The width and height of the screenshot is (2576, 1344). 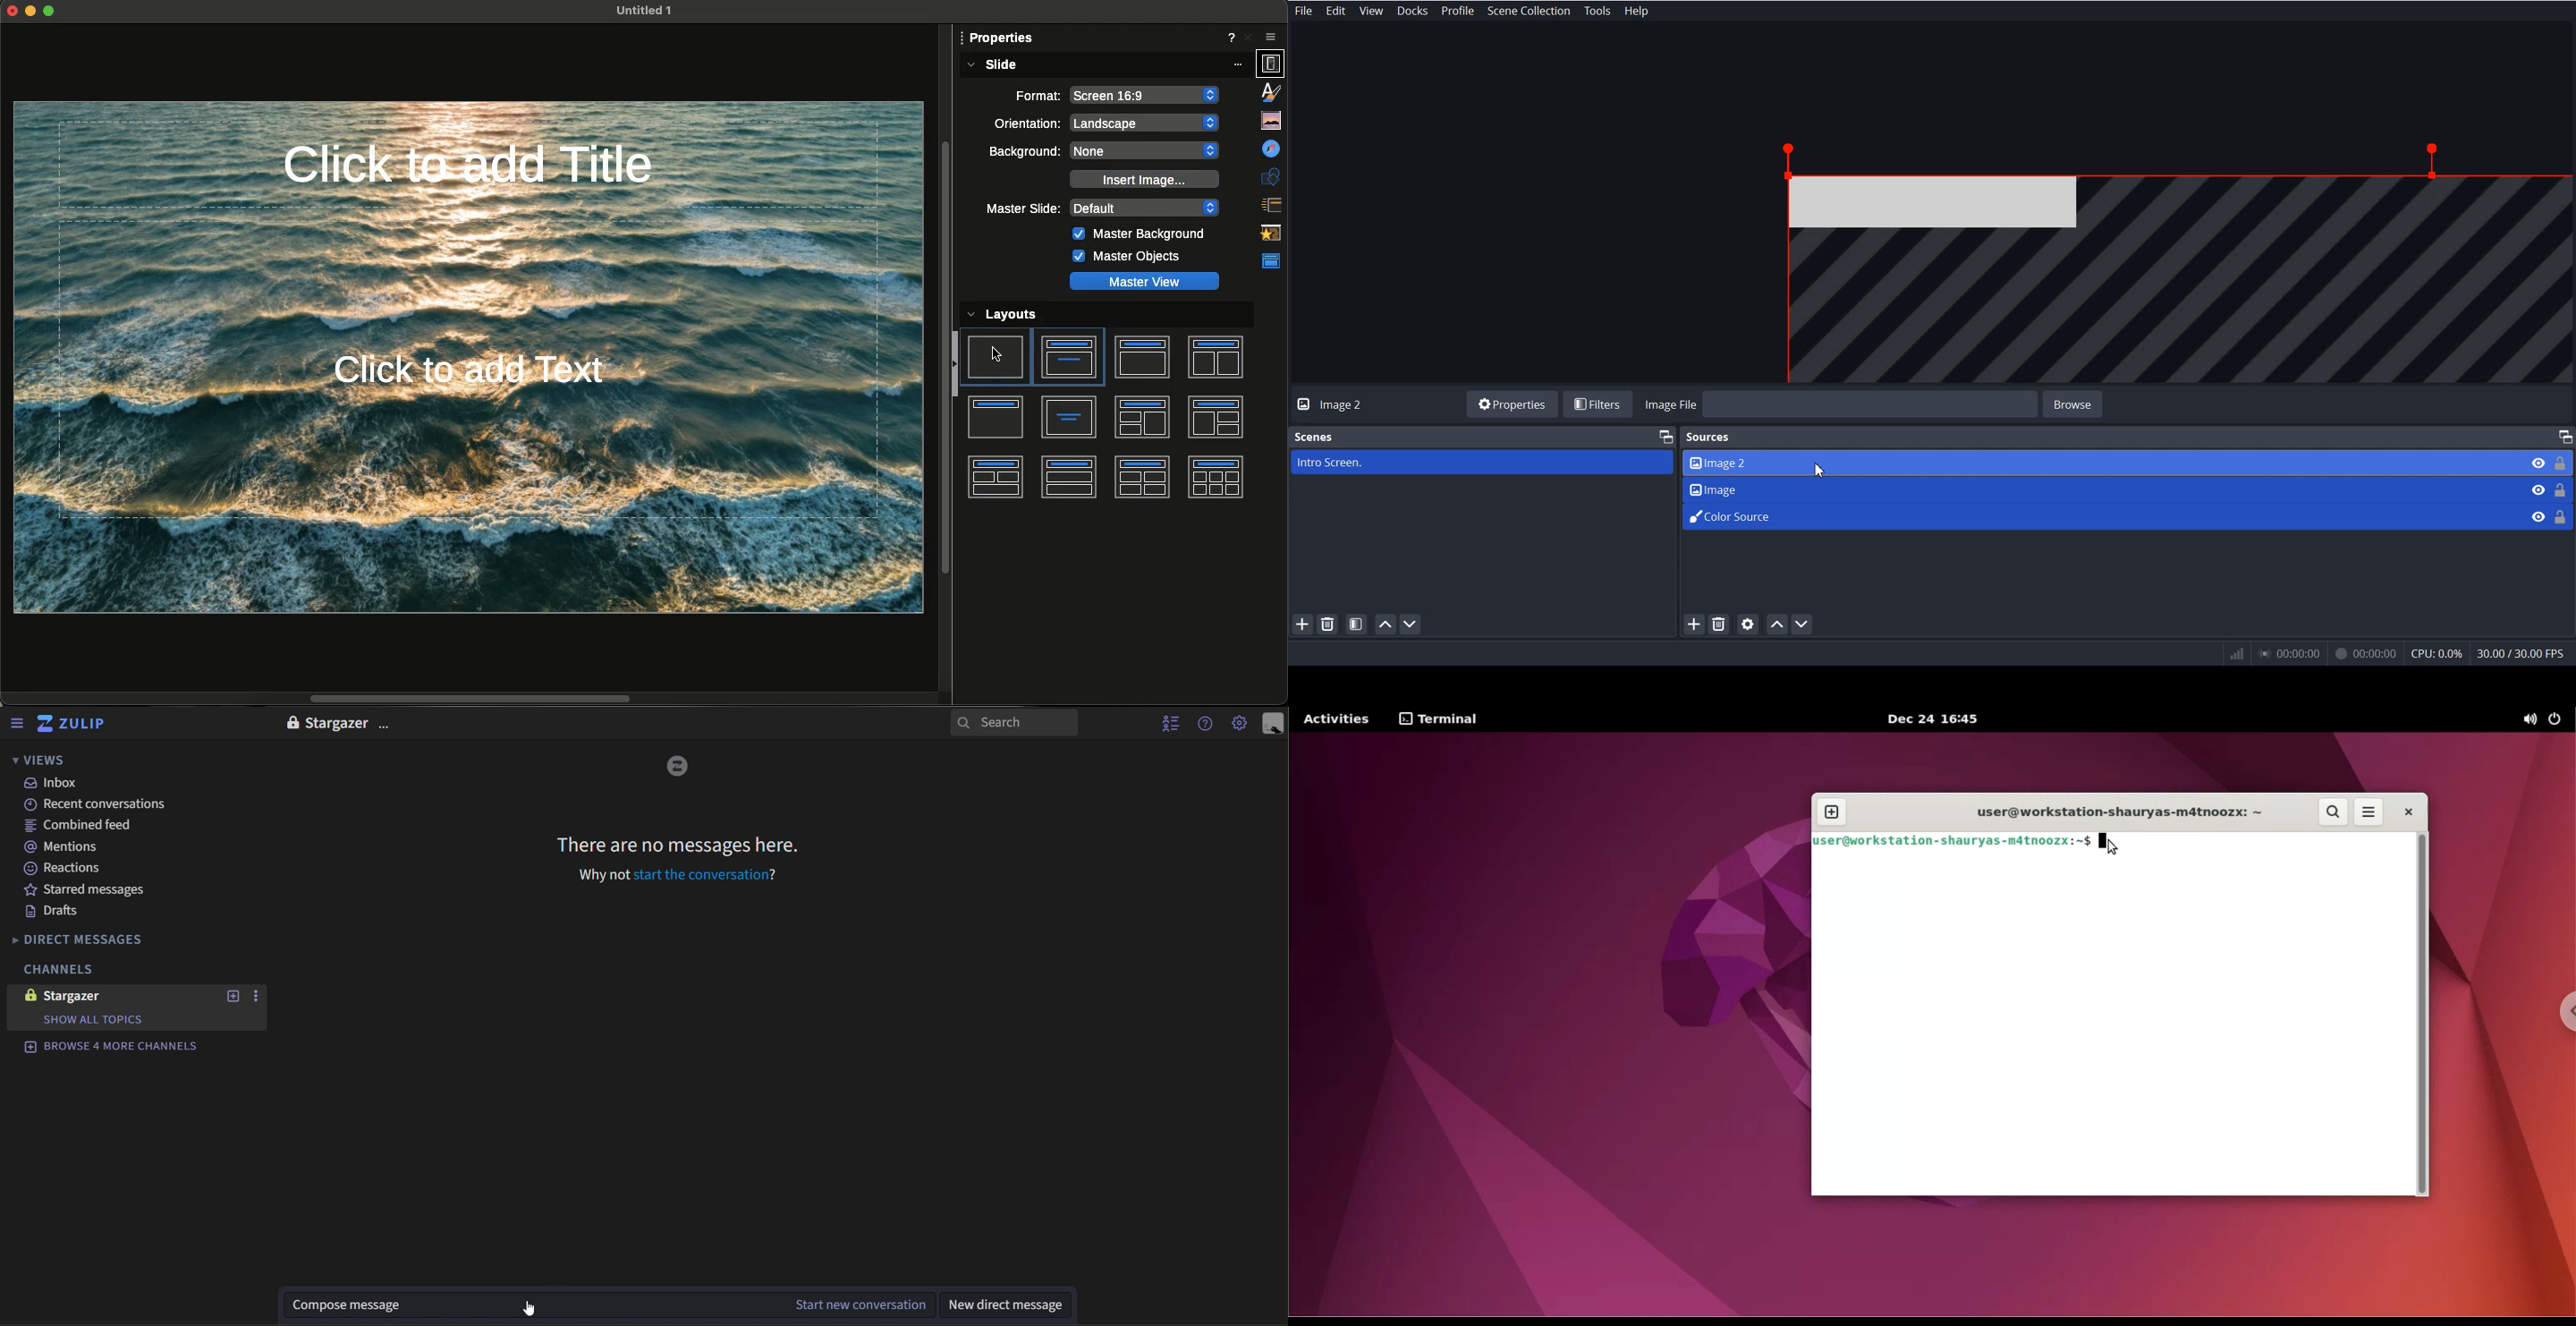 I want to click on Sources, so click(x=1711, y=436).